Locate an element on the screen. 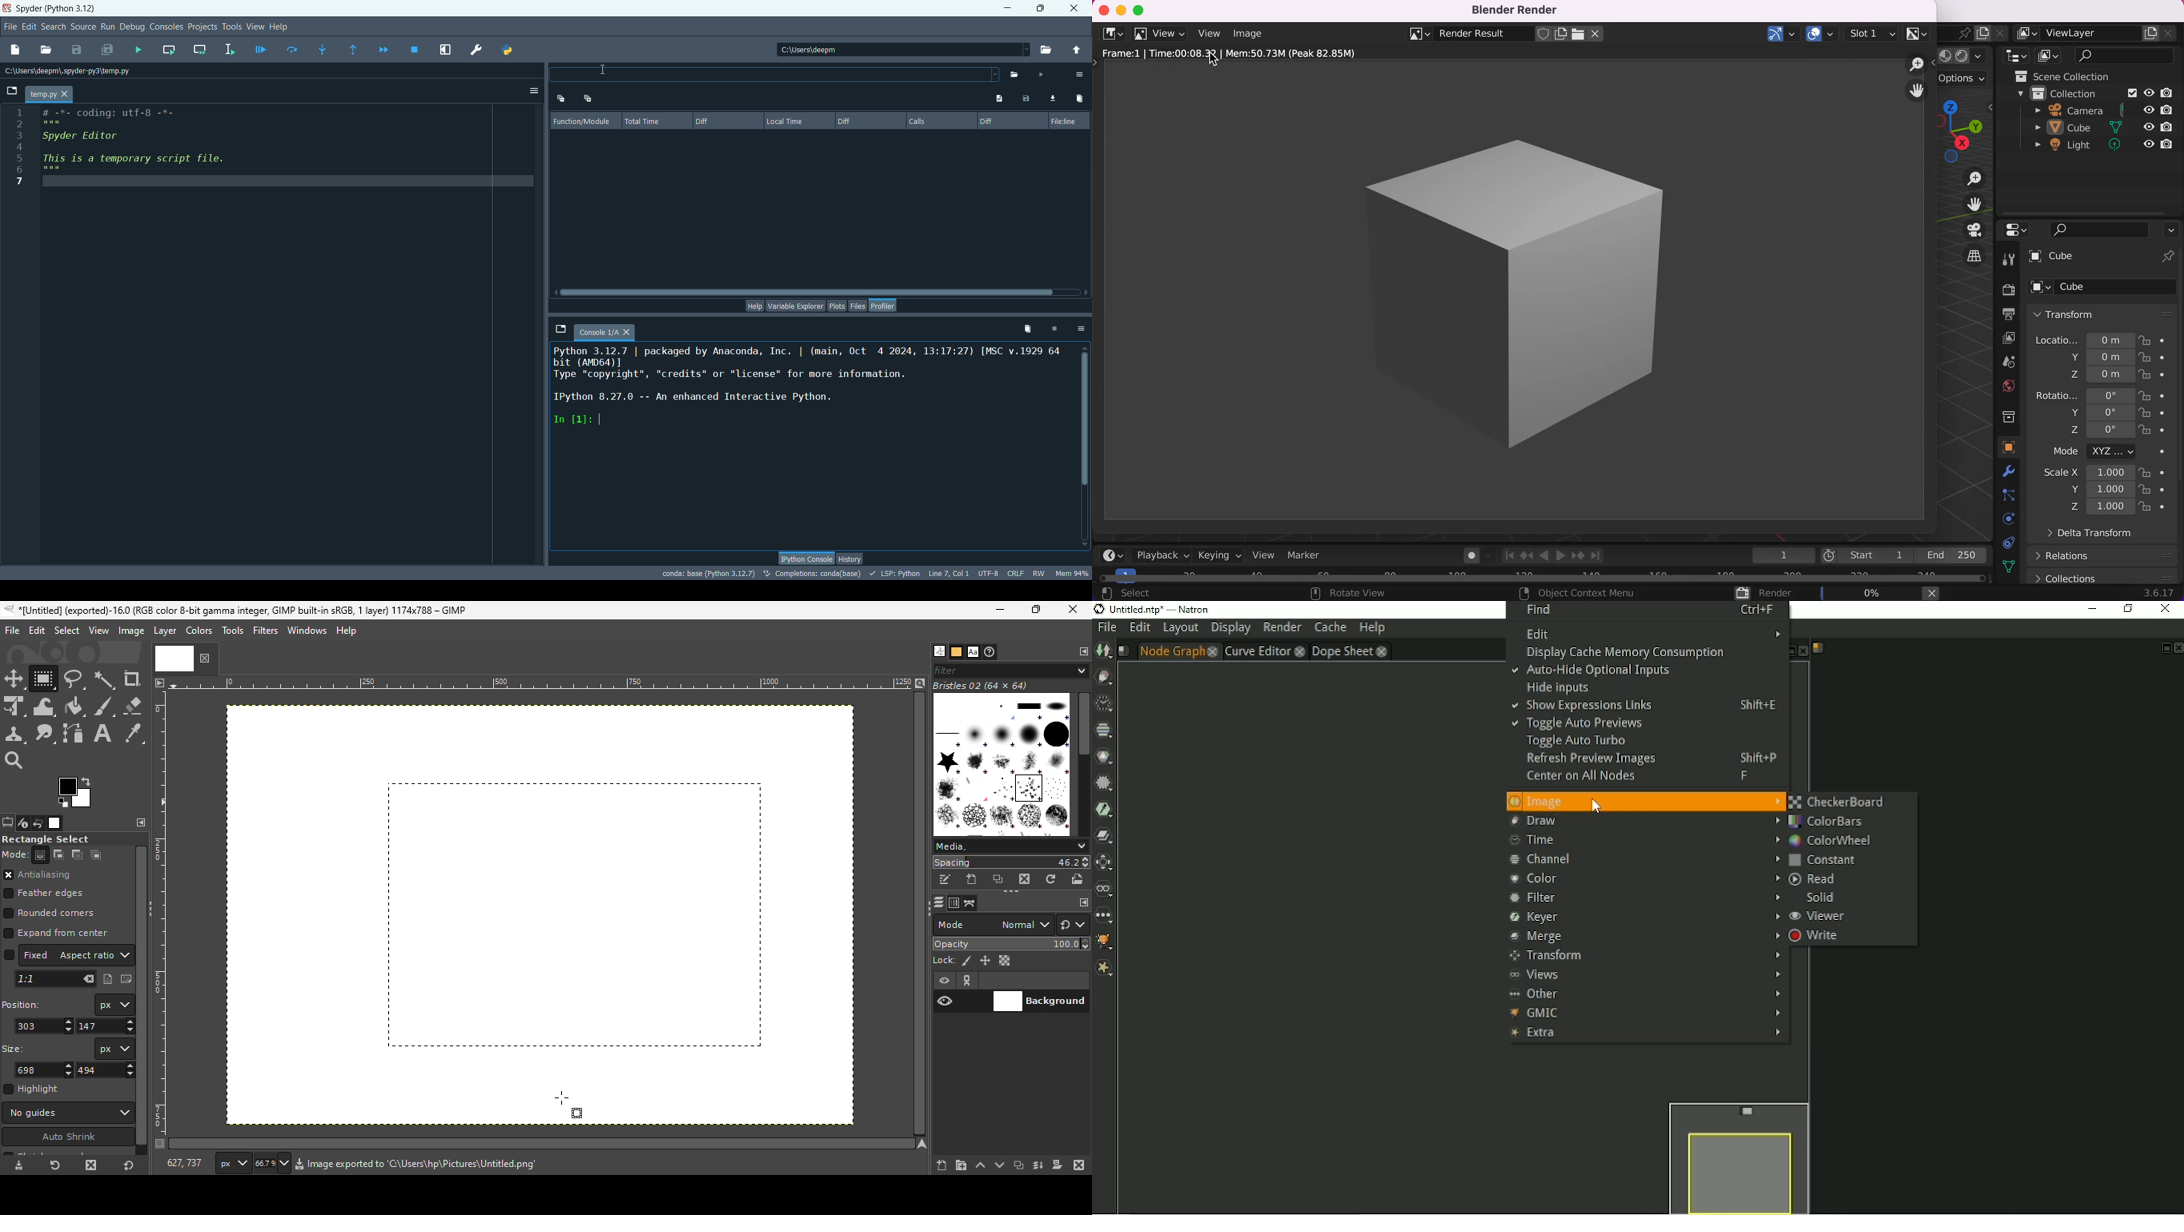 The width and height of the screenshot is (2184, 1232). maximize current plot is located at coordinates (446, 51).